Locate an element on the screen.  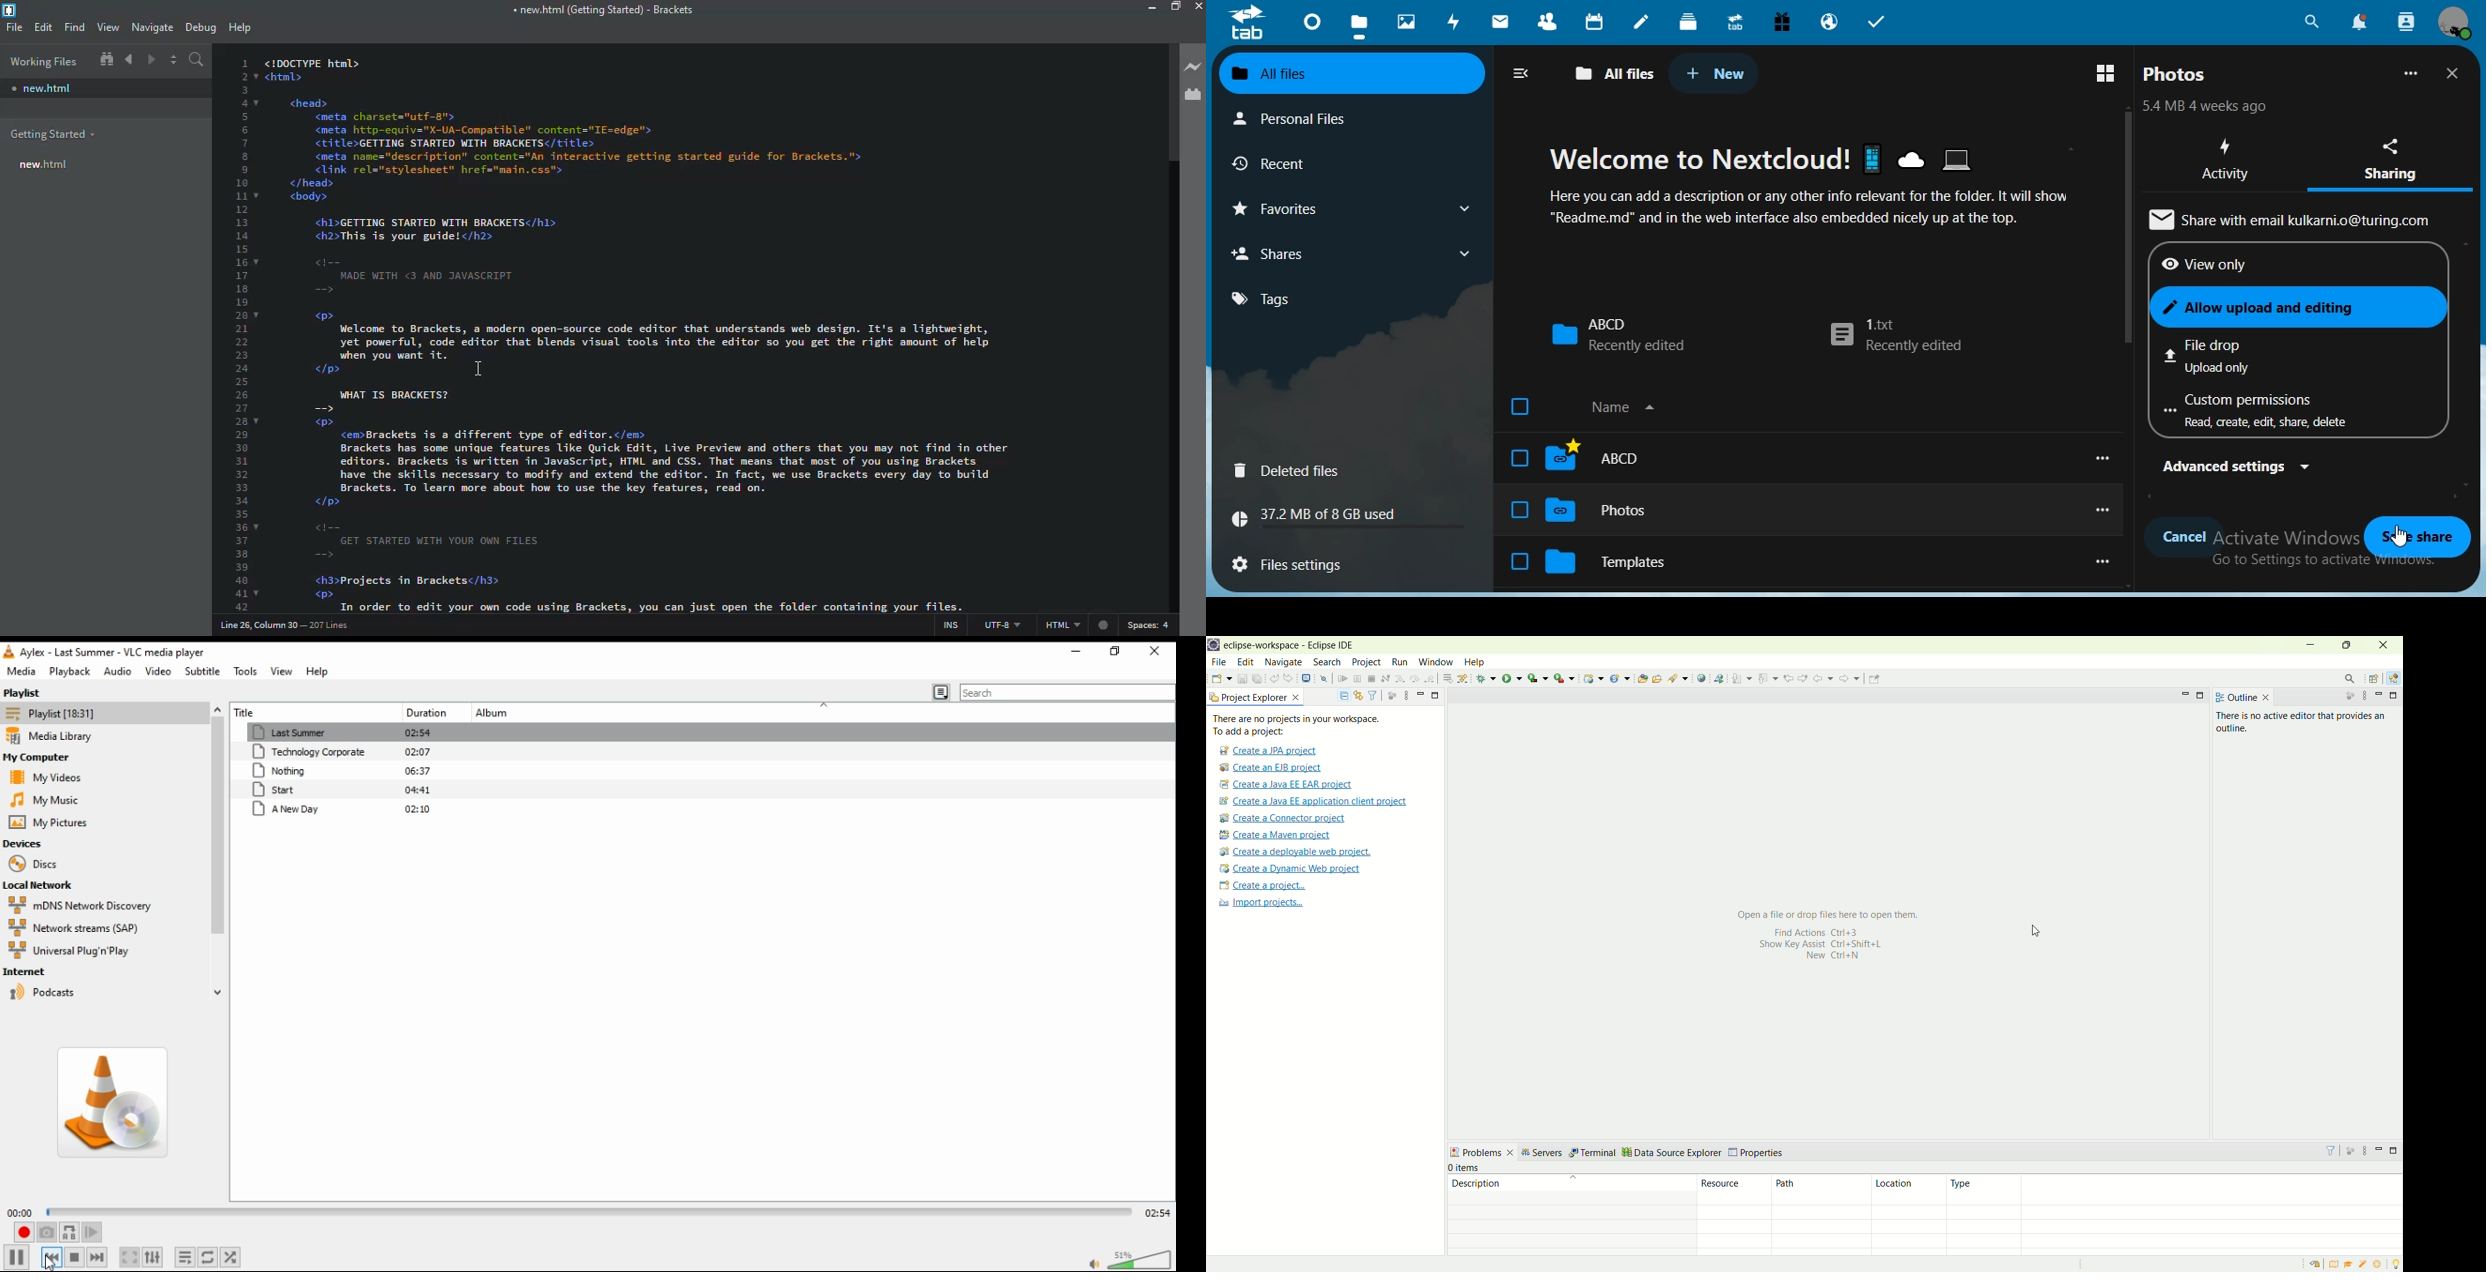
discs is located at coordinates (46, 863).